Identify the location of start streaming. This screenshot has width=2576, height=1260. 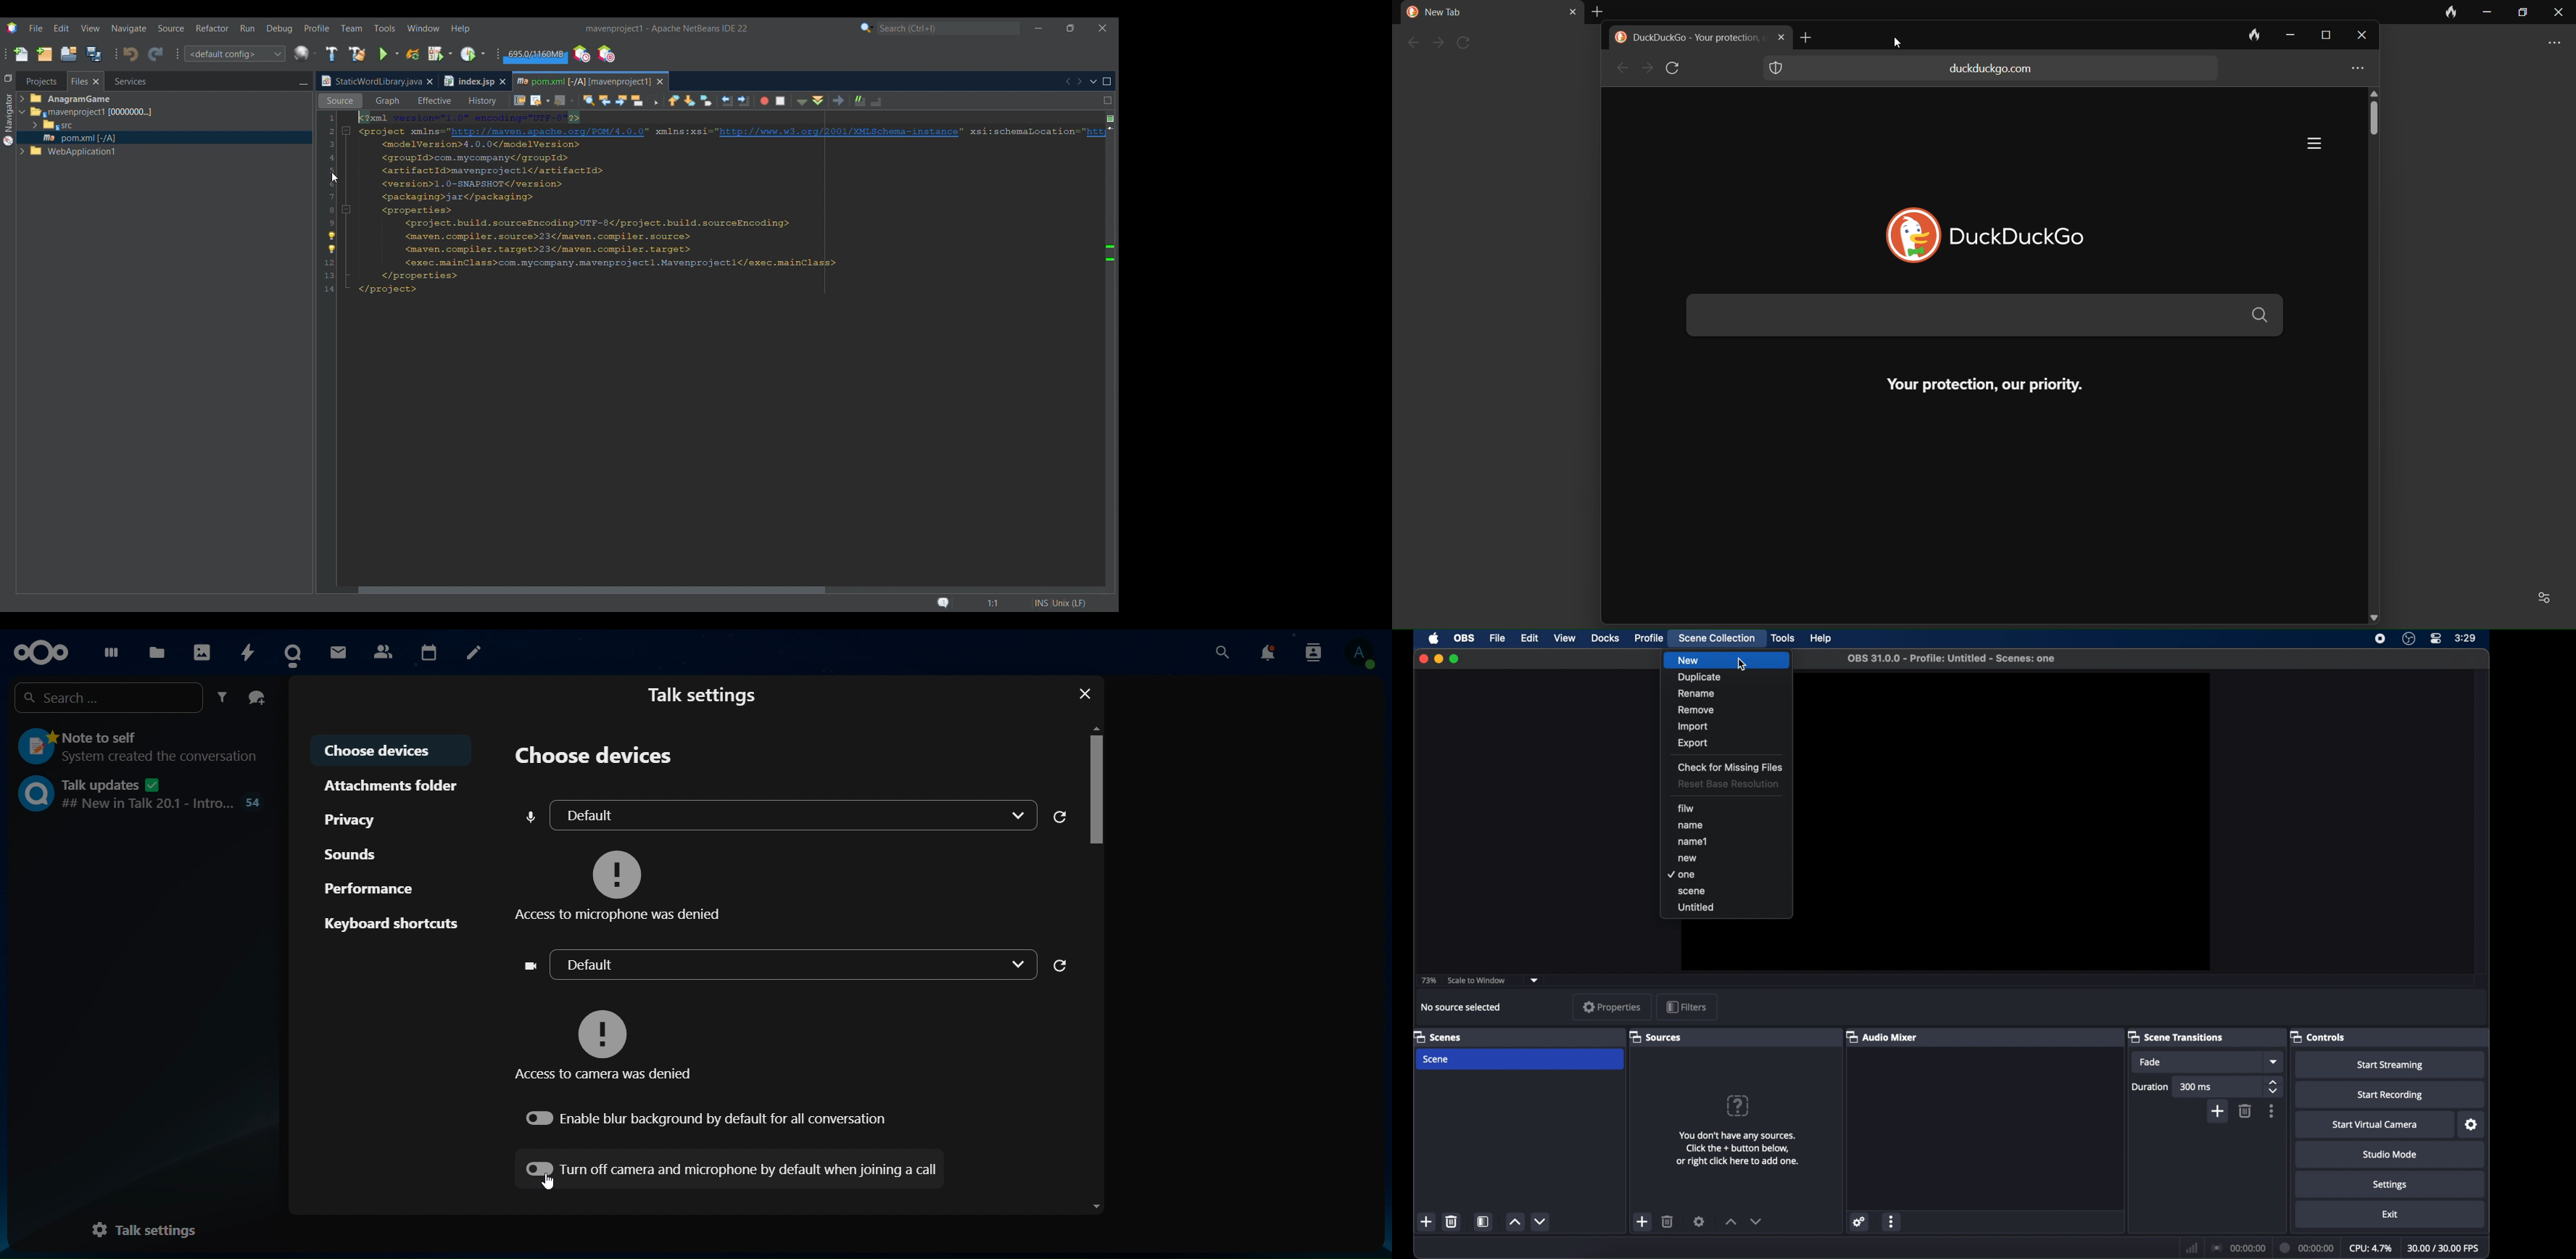
(2390, 1065).